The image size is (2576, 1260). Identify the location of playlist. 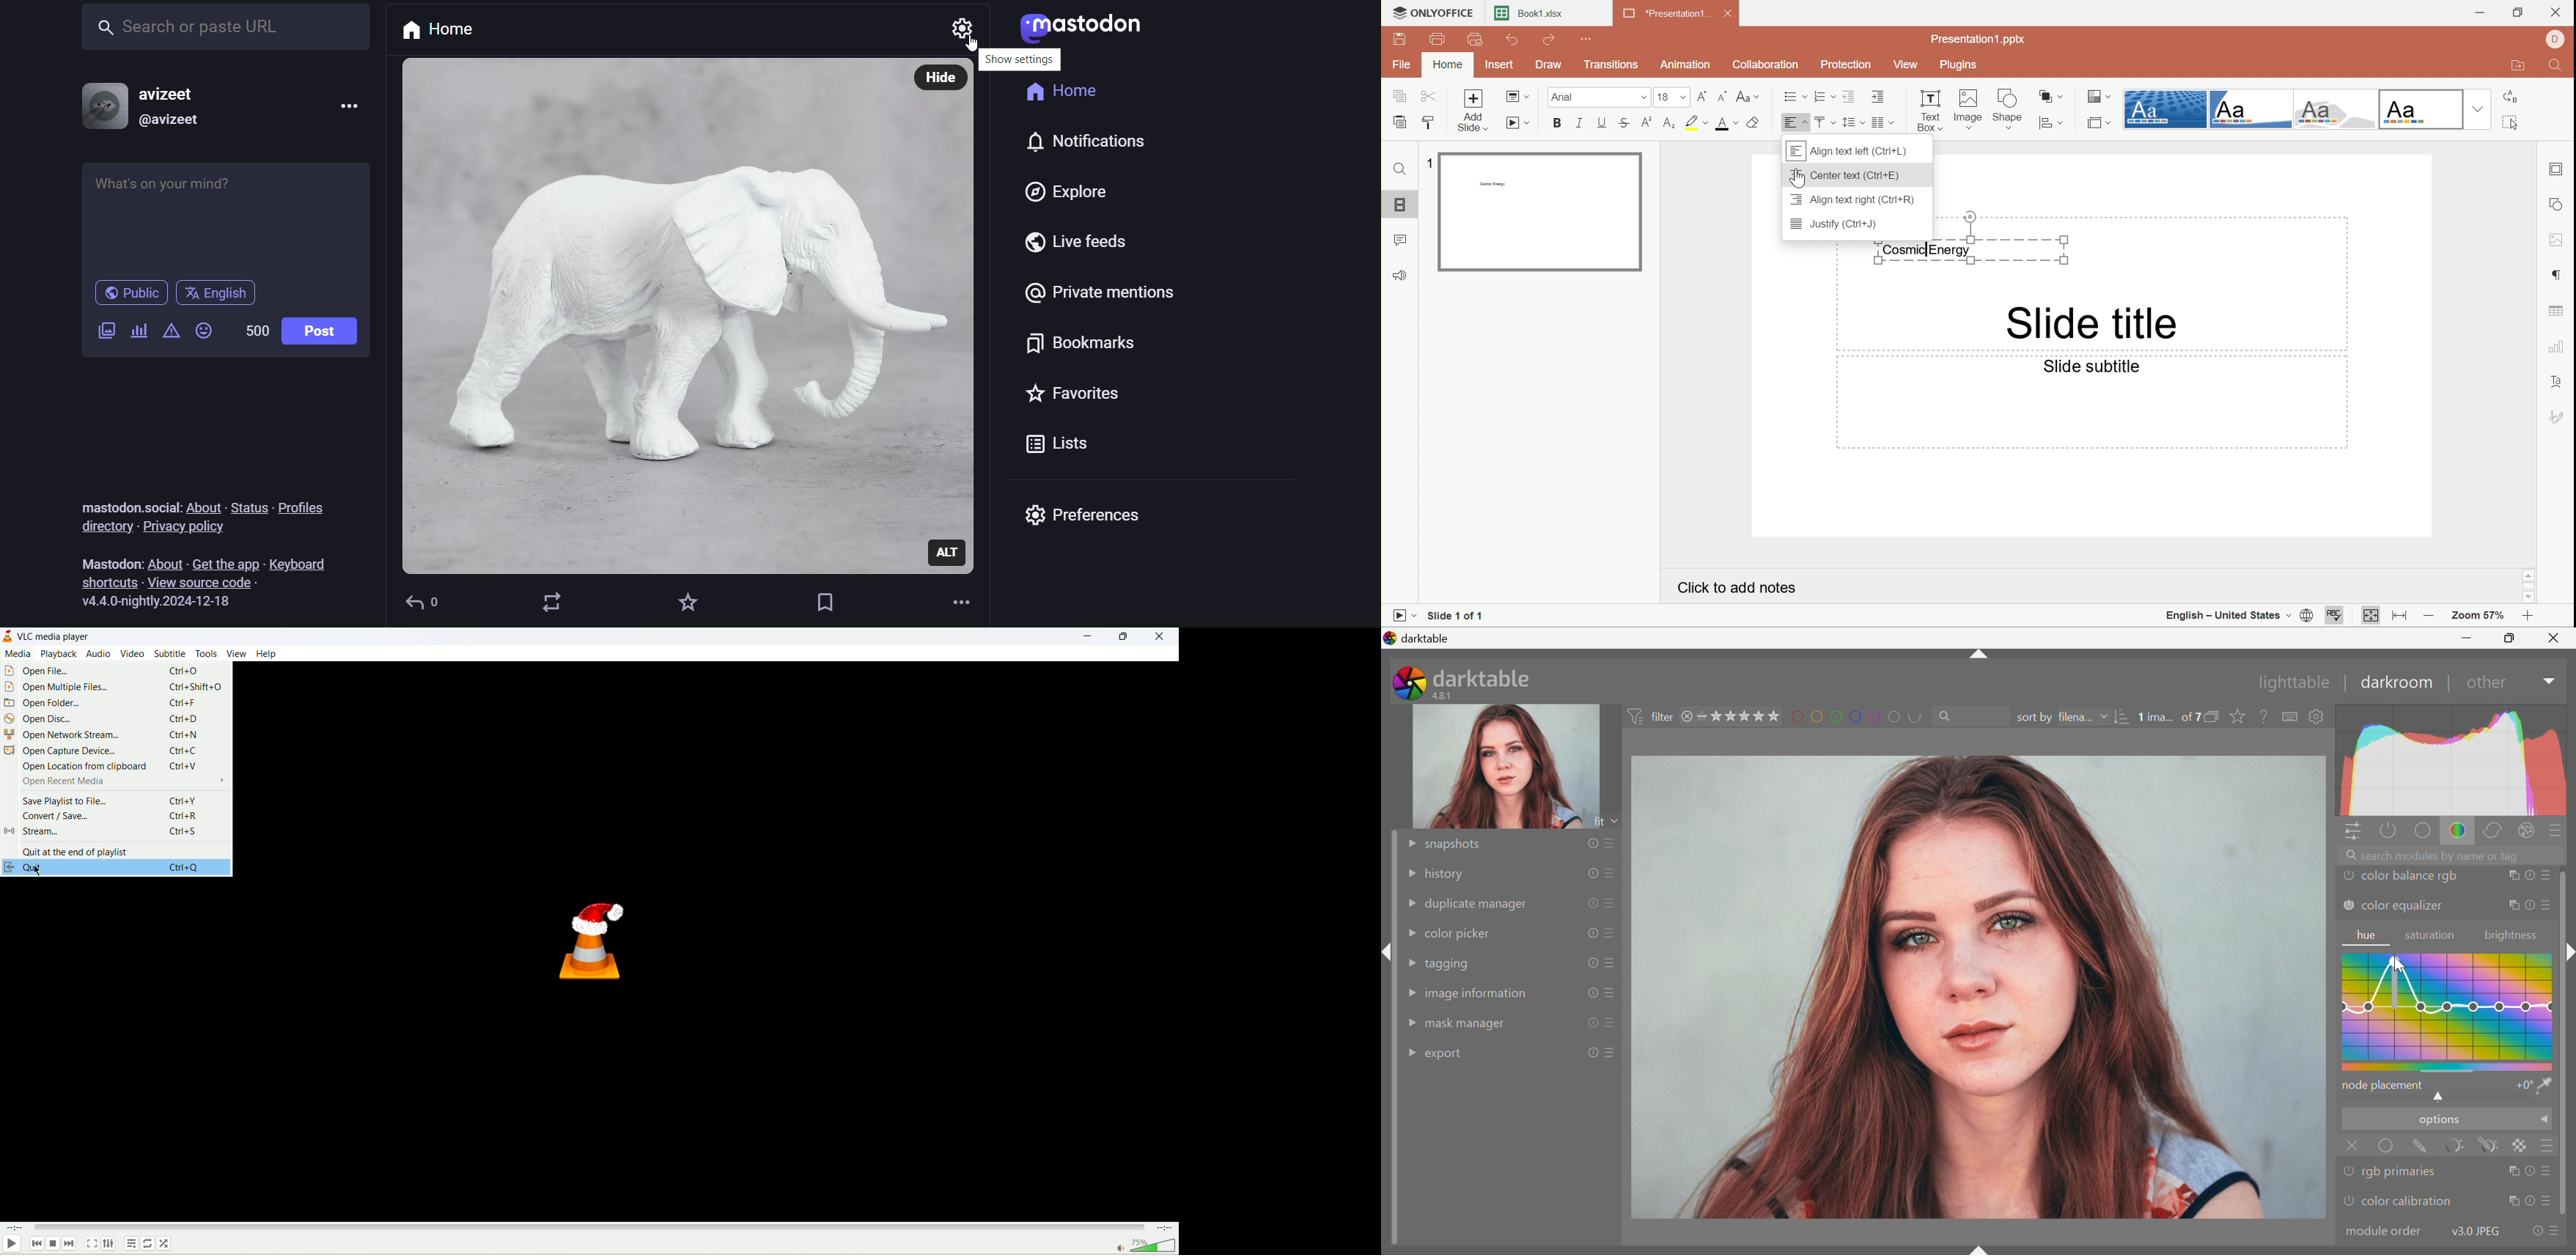
(133, 1243).